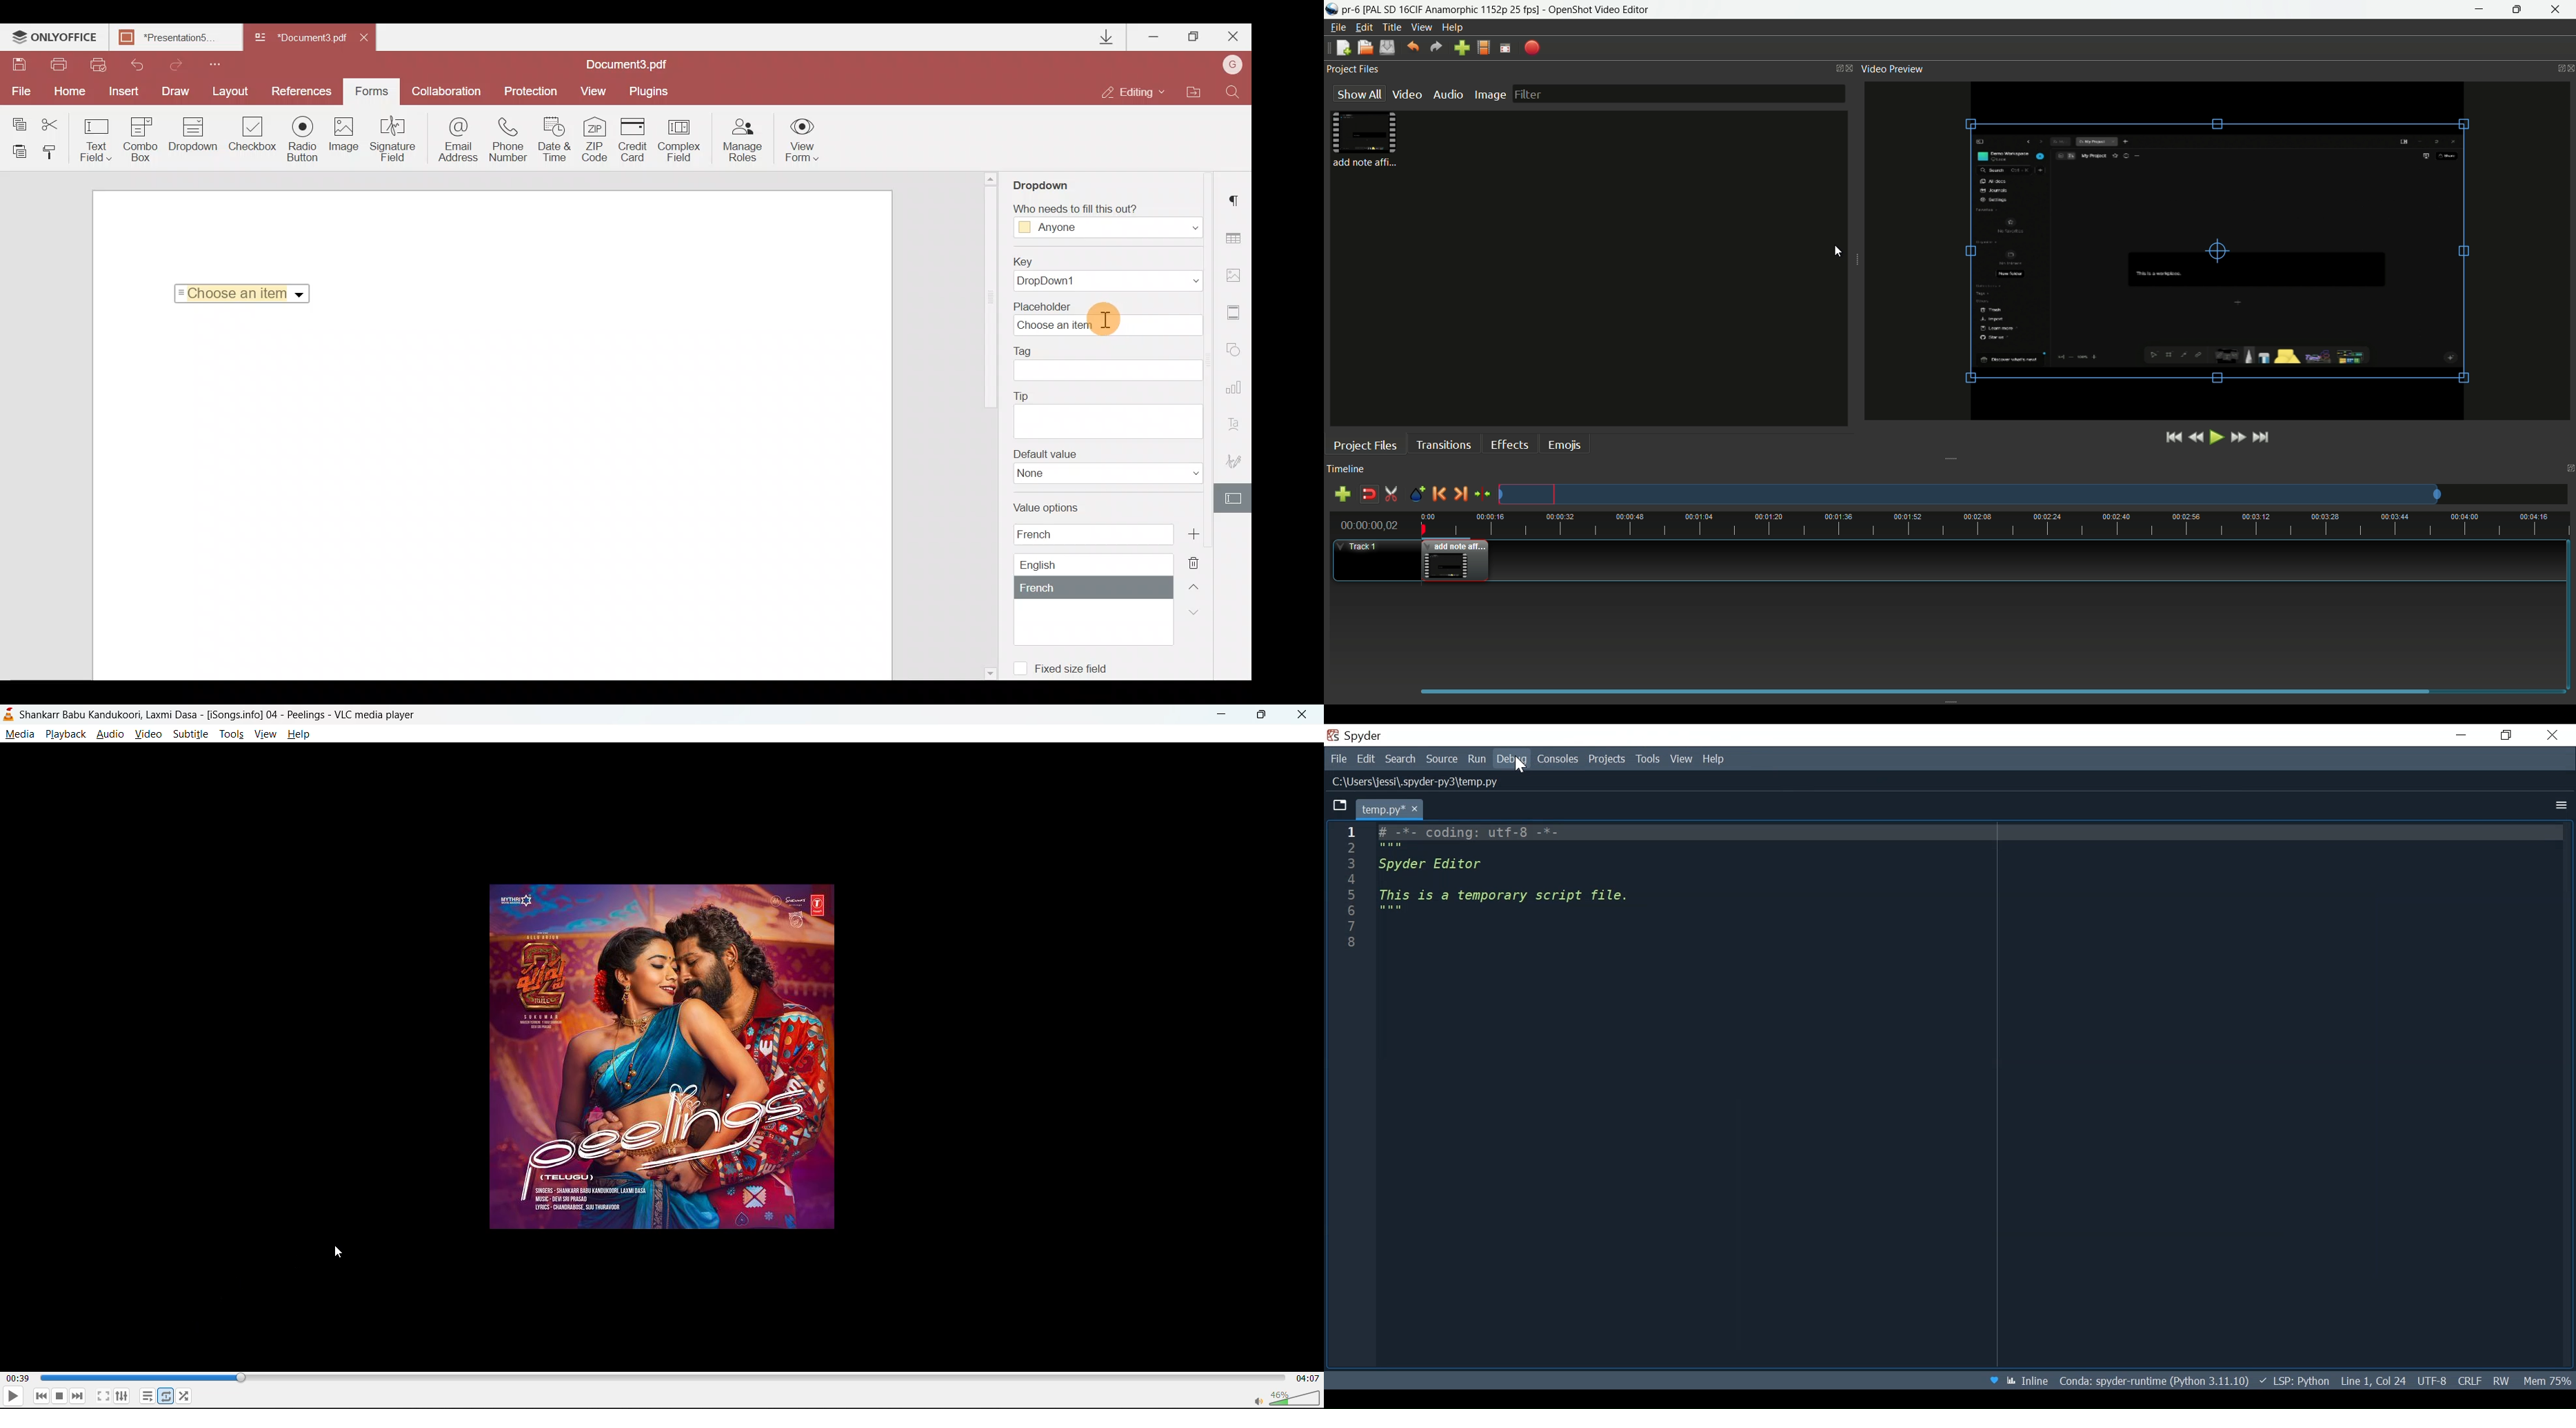 The width and height of the screenshot is (2576, 1428). Describe the element at coordinates (1262, 716) in the screenshot. I see `maximize` at that location.